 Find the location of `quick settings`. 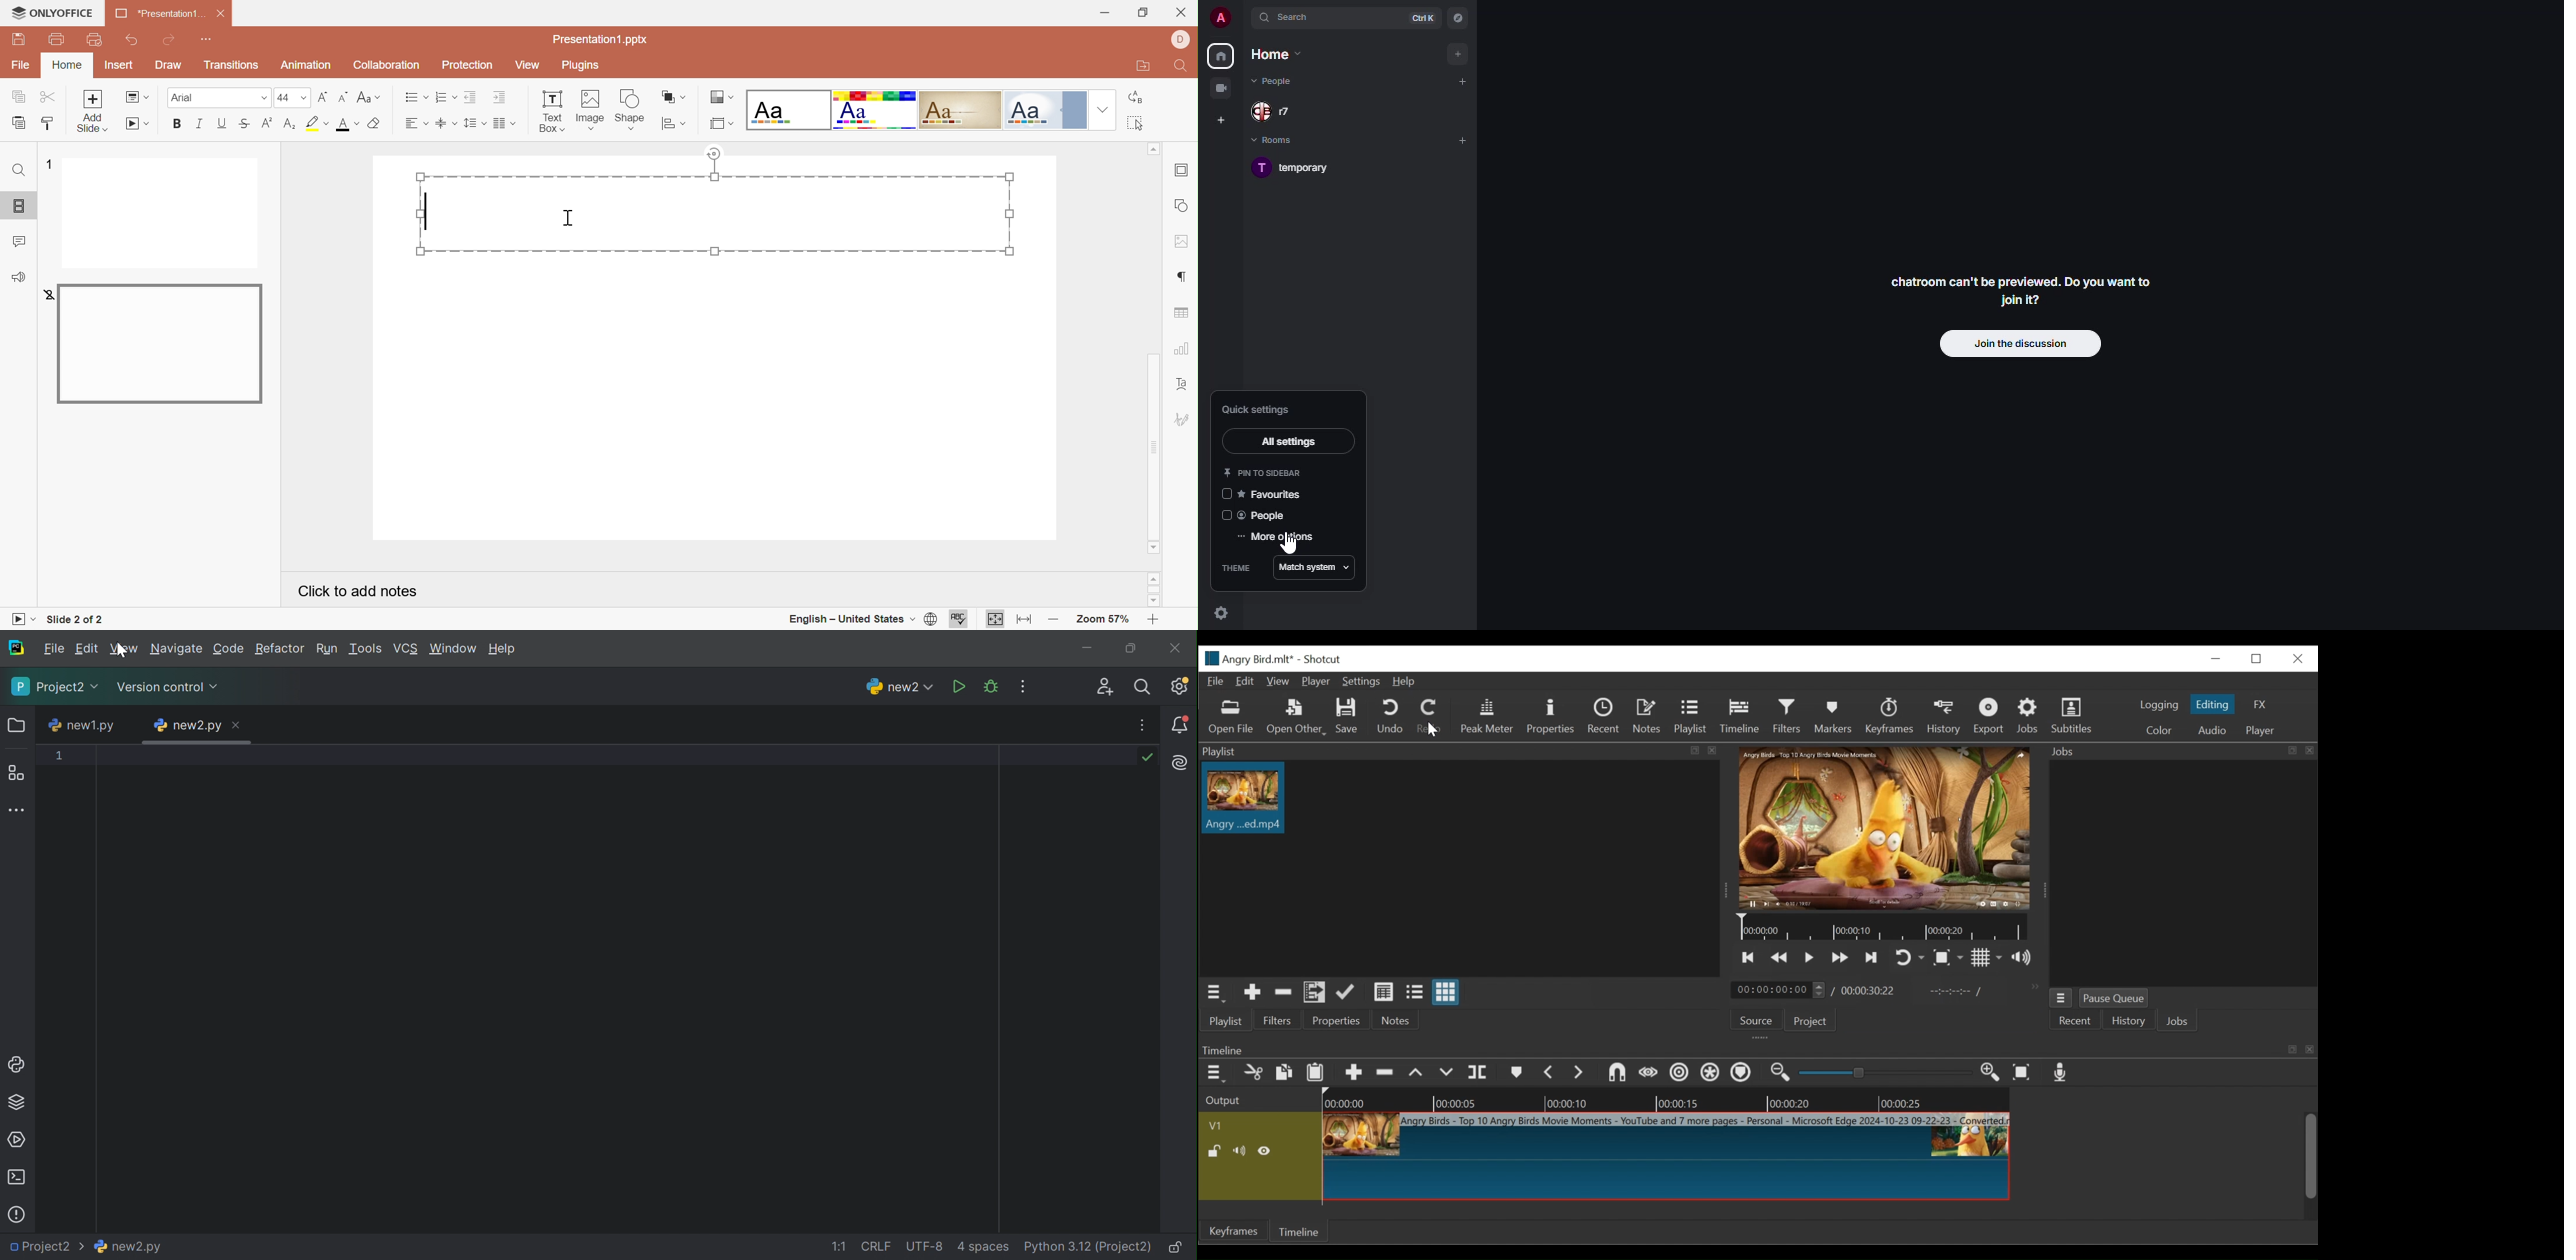

quick settings is located at coordinates (1227, 616).